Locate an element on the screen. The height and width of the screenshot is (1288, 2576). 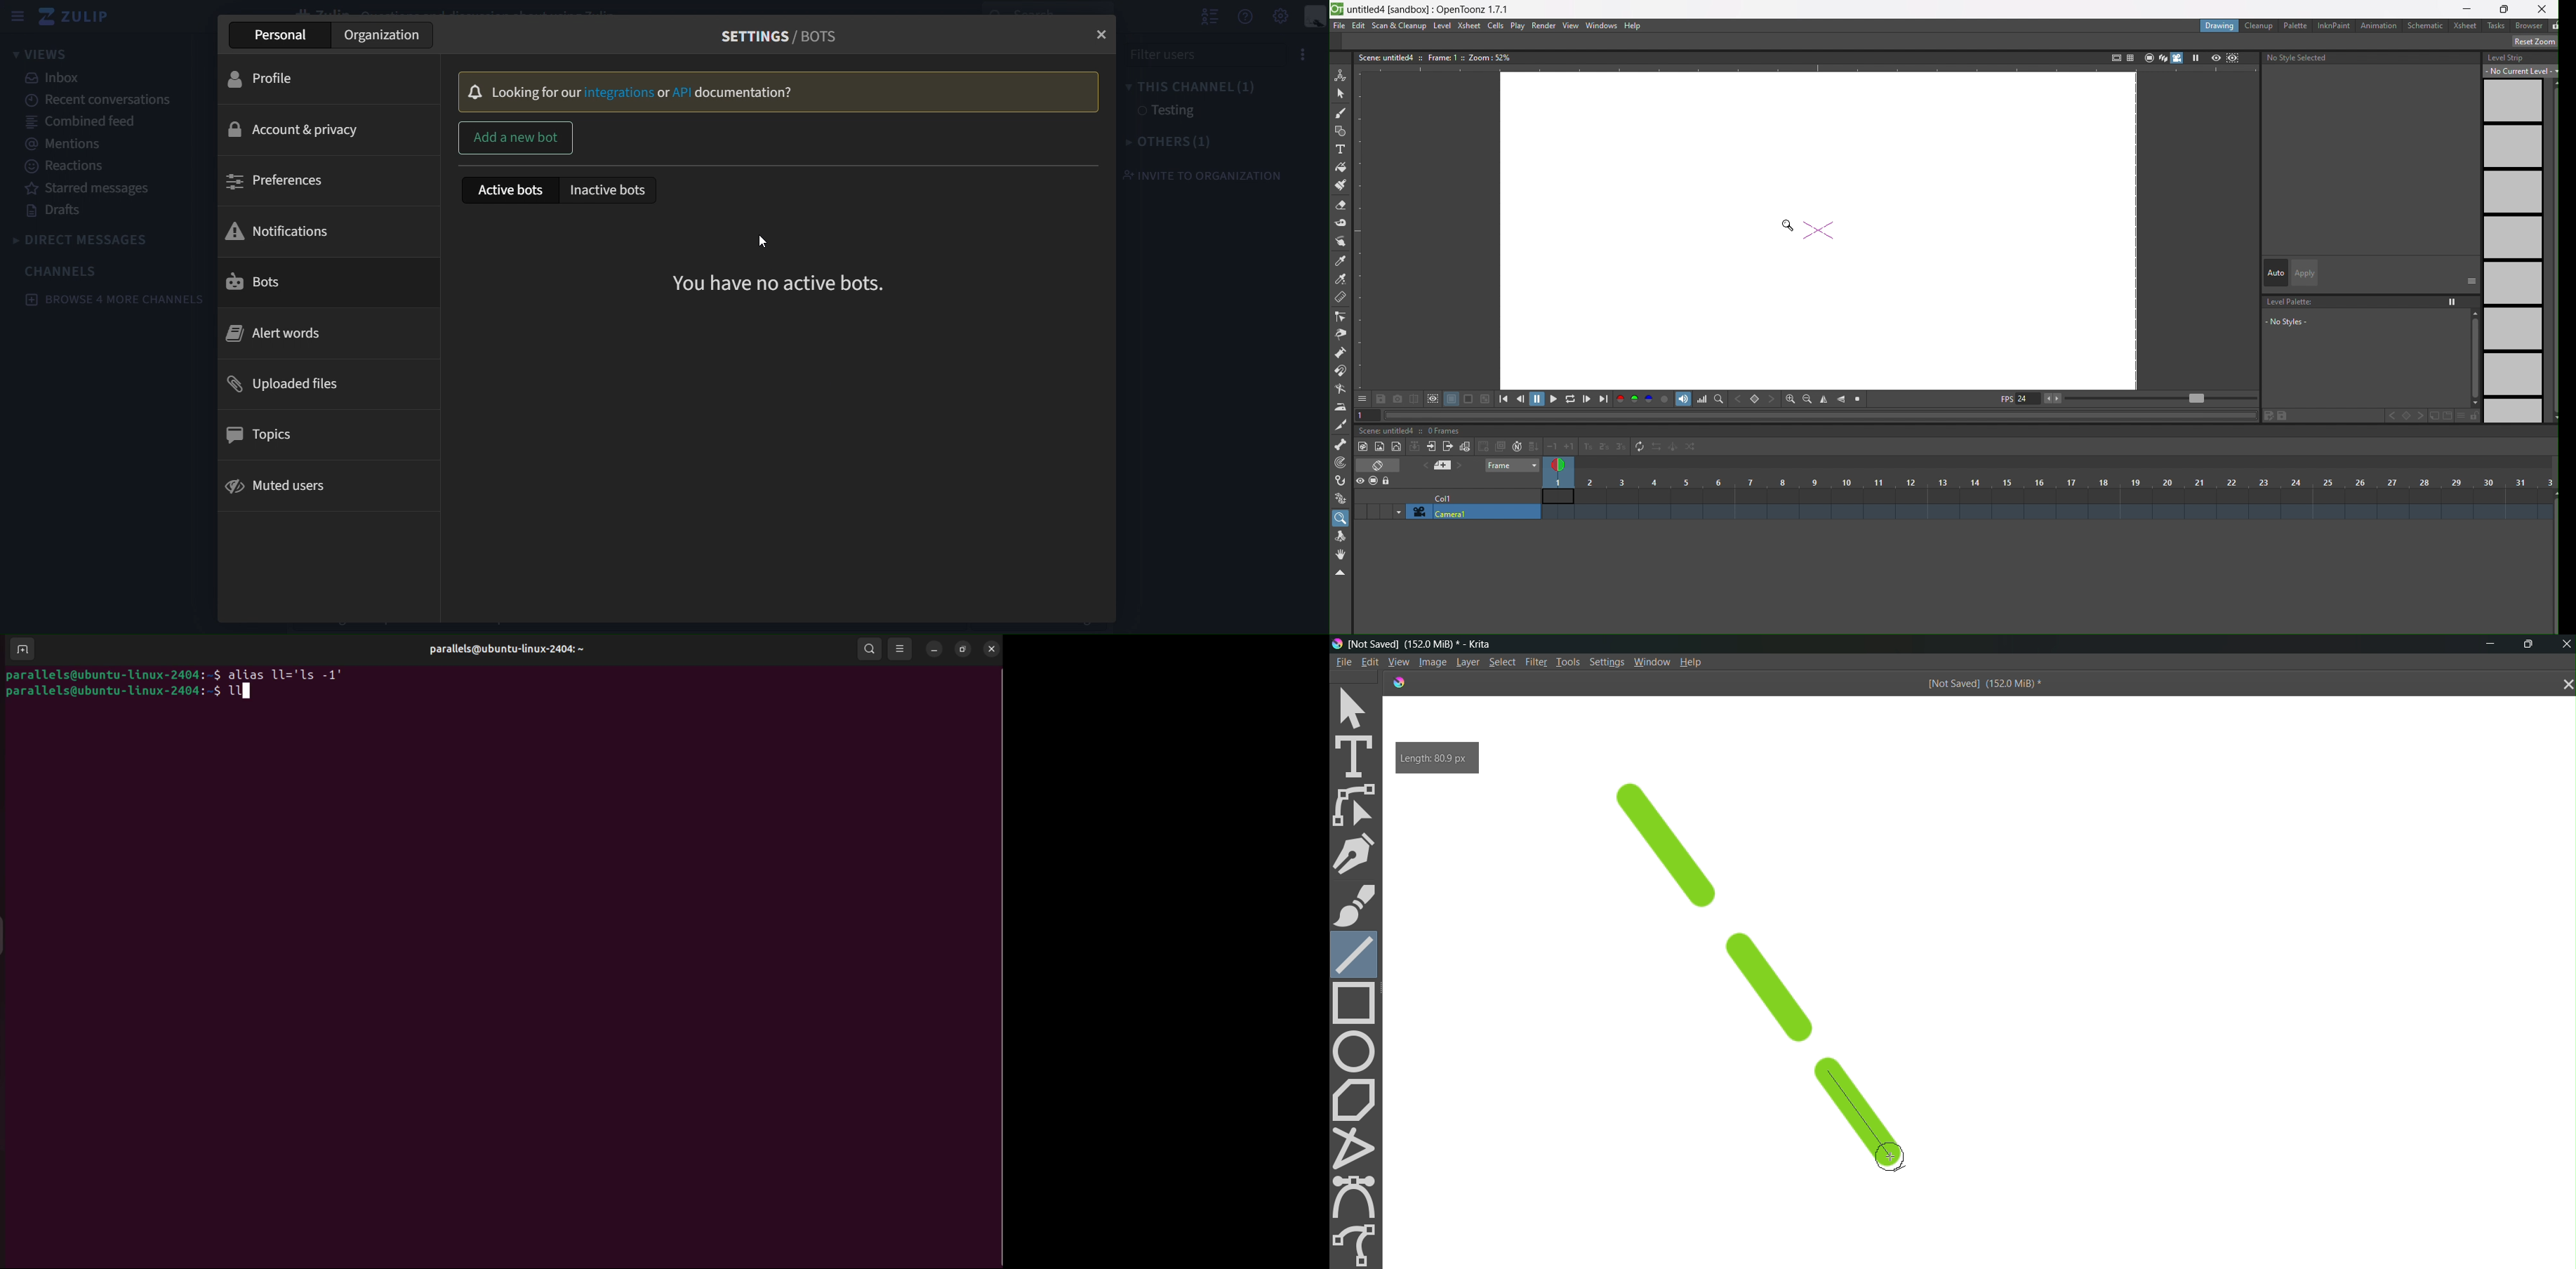
browser is located at coordinates (2530, 27).